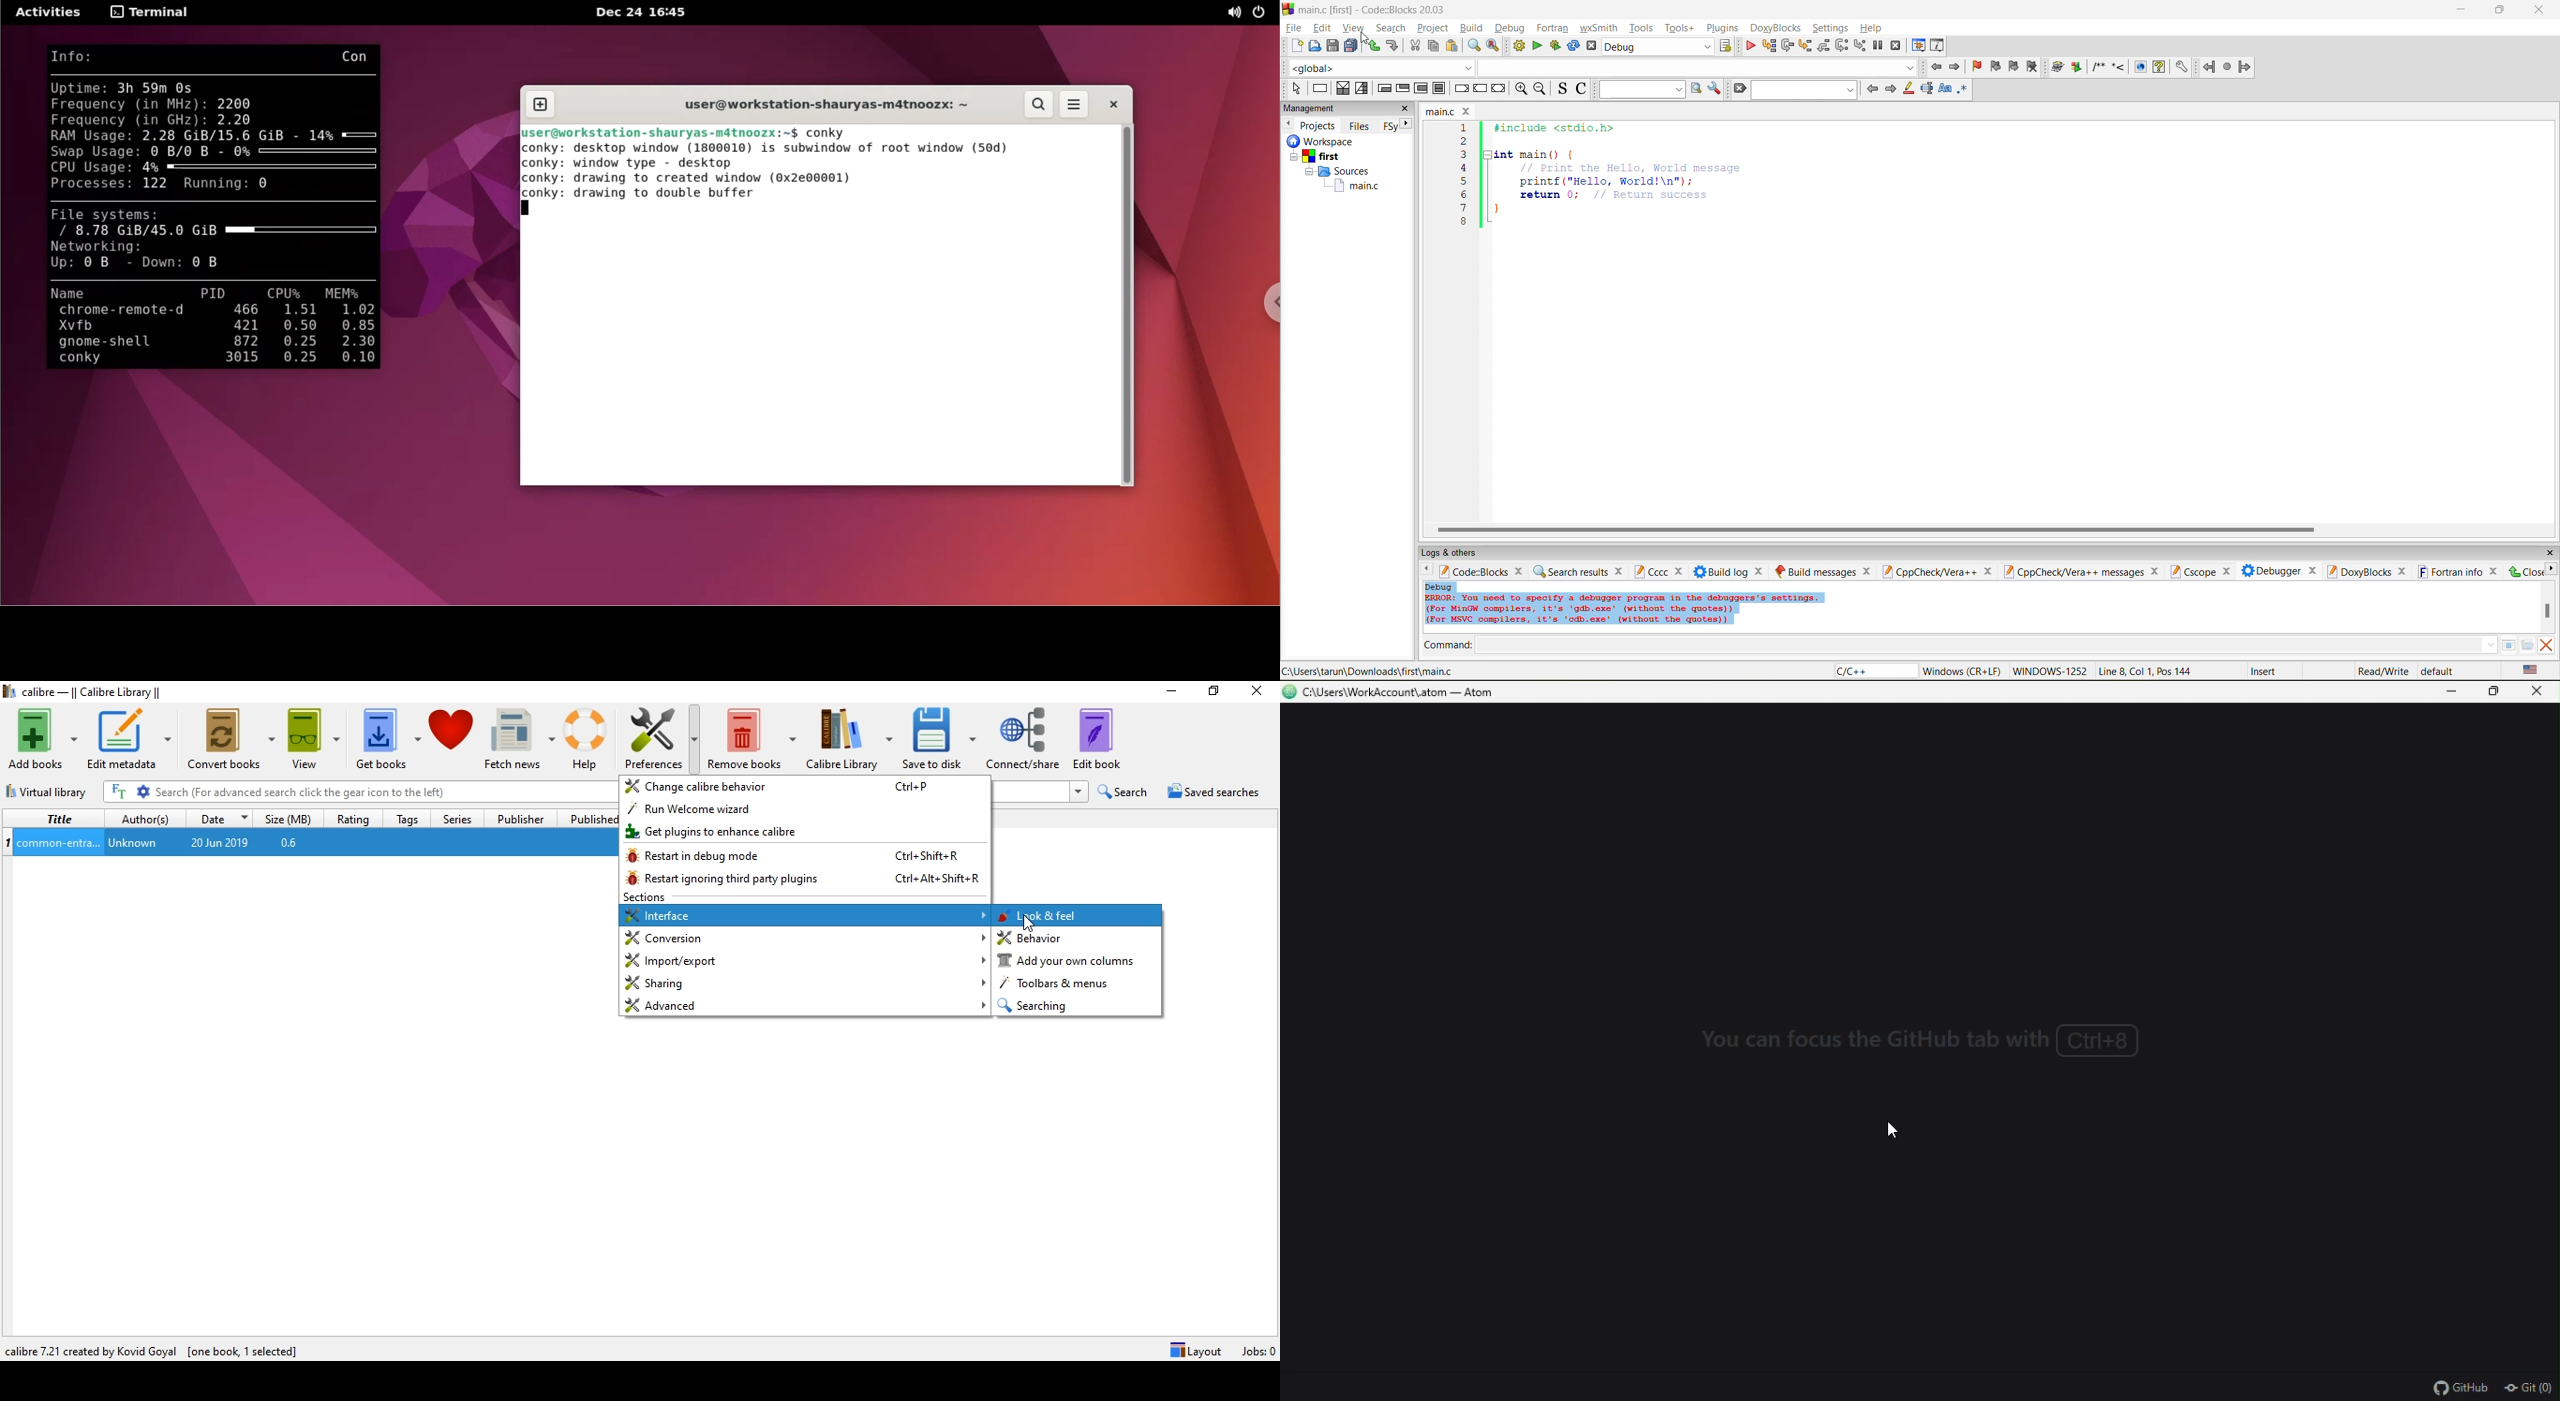 This screenshot has height=1428, width=2576. What do you see at coordinates (2451, 572) in the screenshot?
I see `fortran info` at bounding box center [2451, 572].